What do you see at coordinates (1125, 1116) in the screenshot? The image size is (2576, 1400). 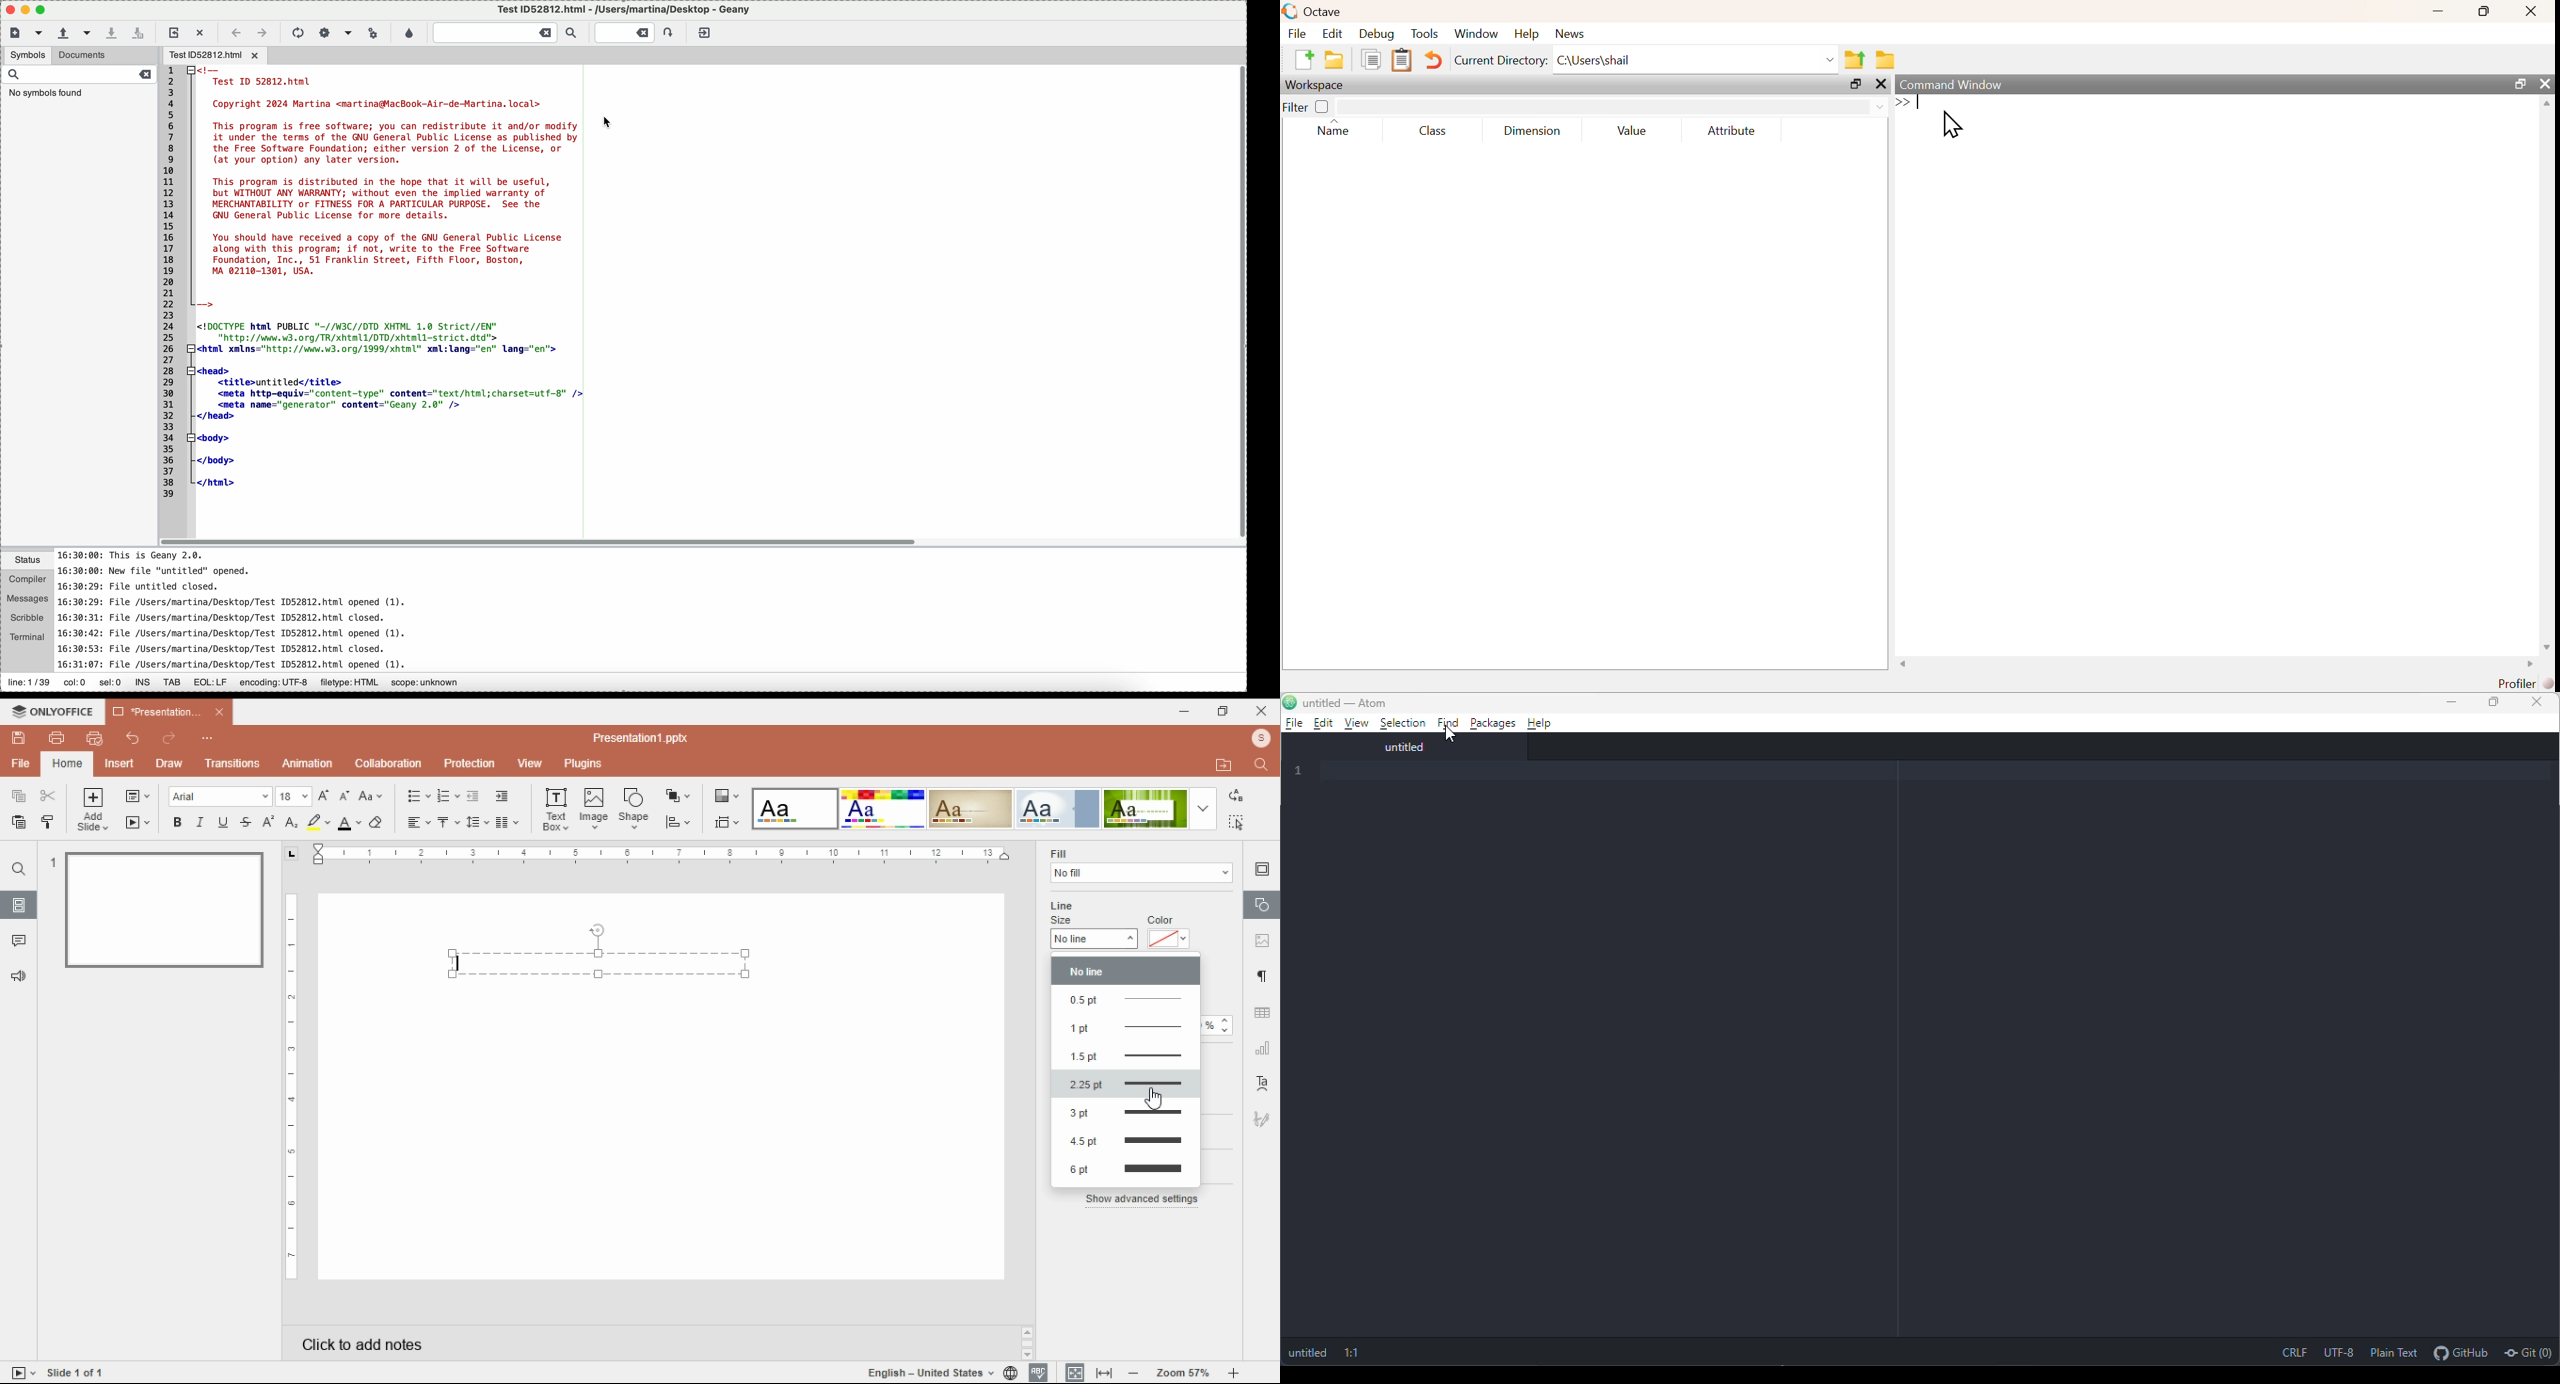 I see `3 pt` at bounding box center [1125, 1116].